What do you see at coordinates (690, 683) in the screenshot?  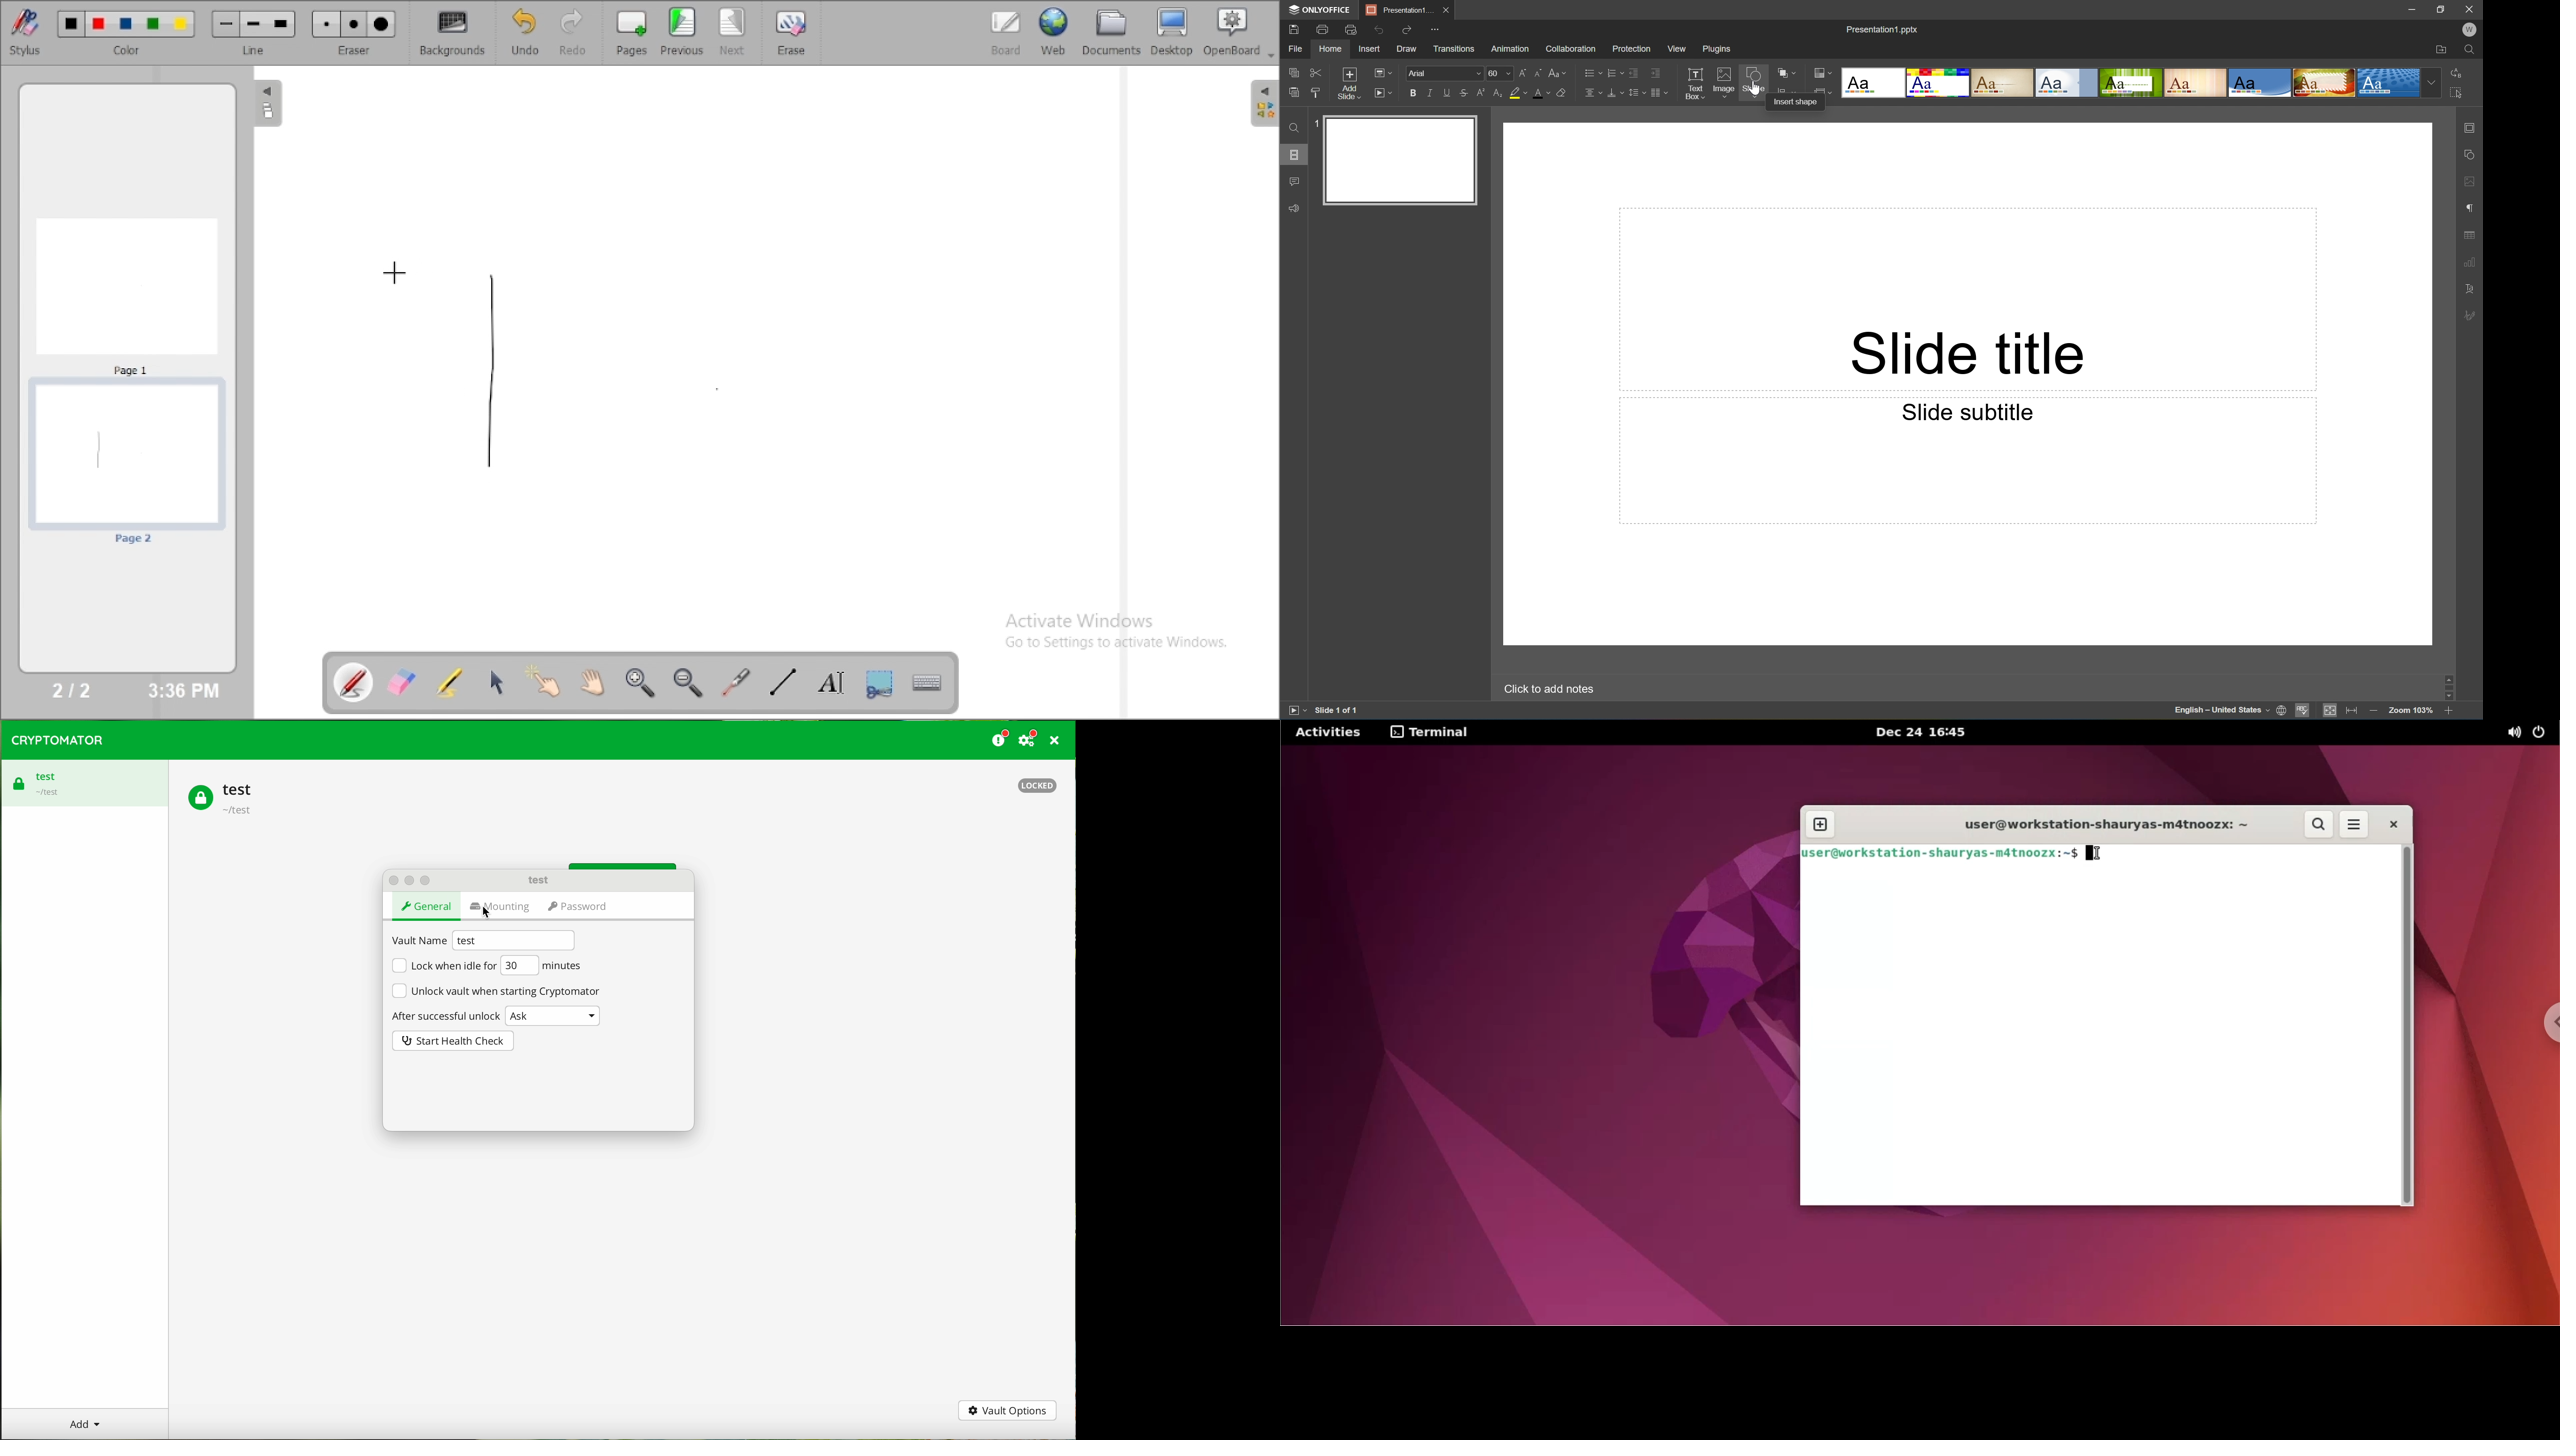 I see `zoom out` at bounding box center [690, 683].